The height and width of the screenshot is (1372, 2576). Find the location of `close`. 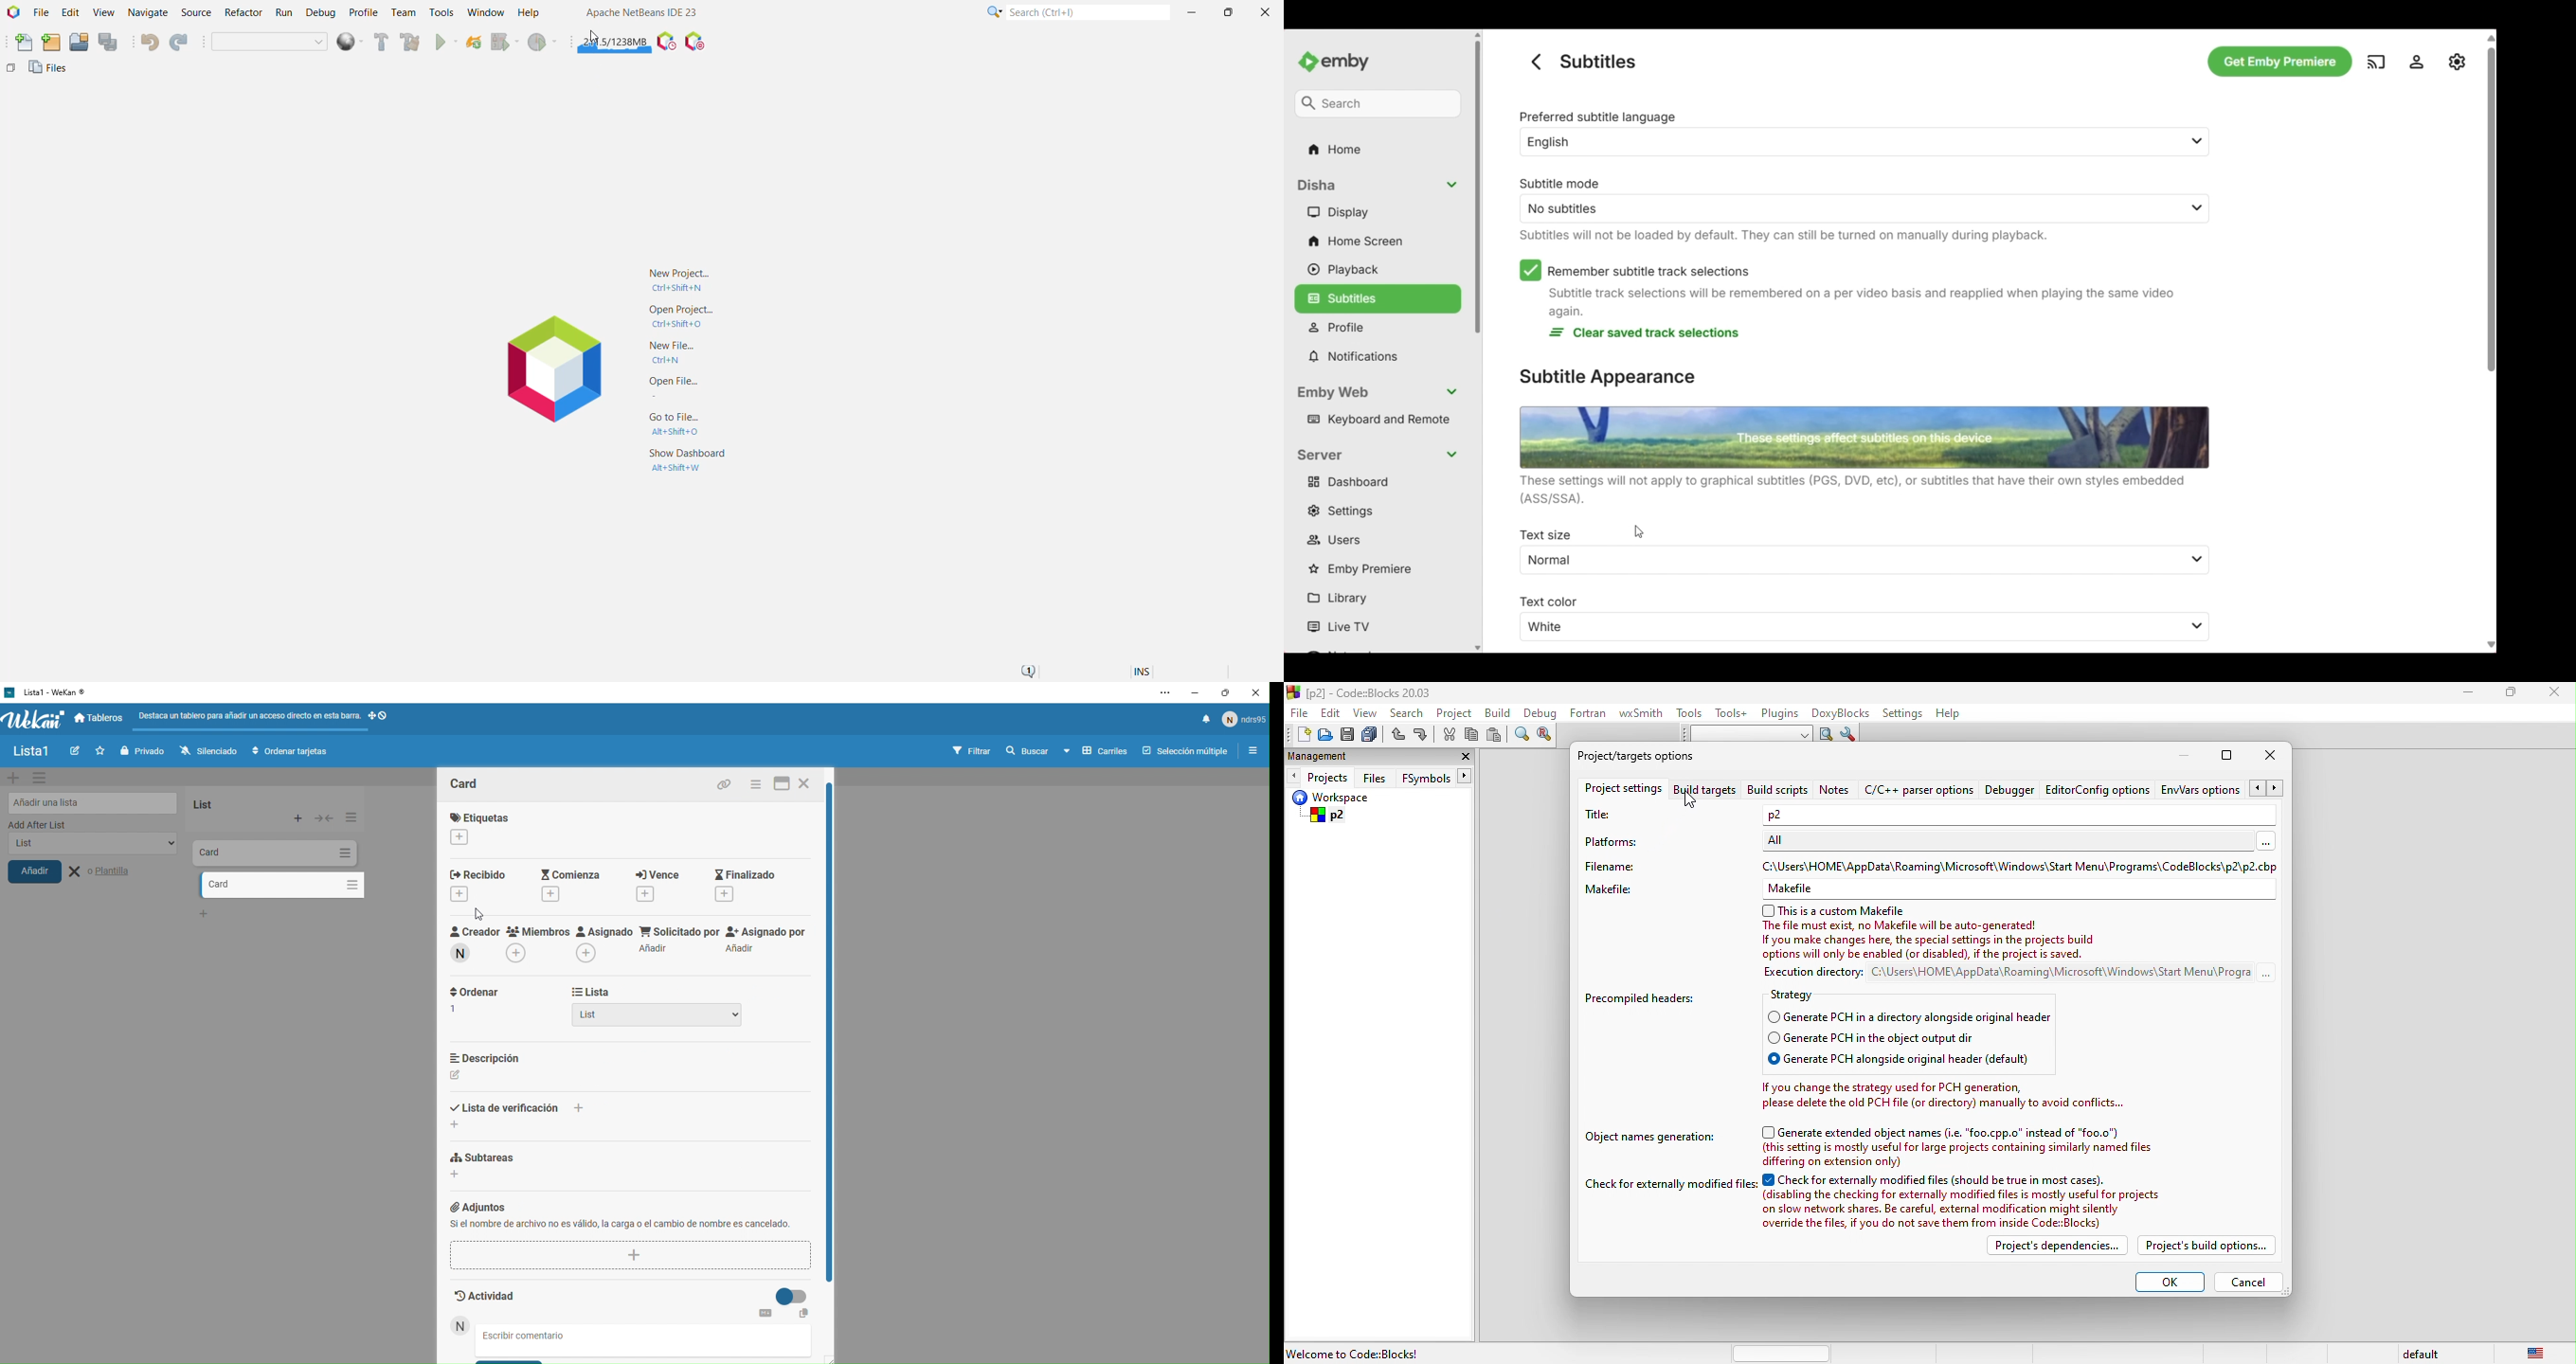

close is located at coordinates (809, 786).